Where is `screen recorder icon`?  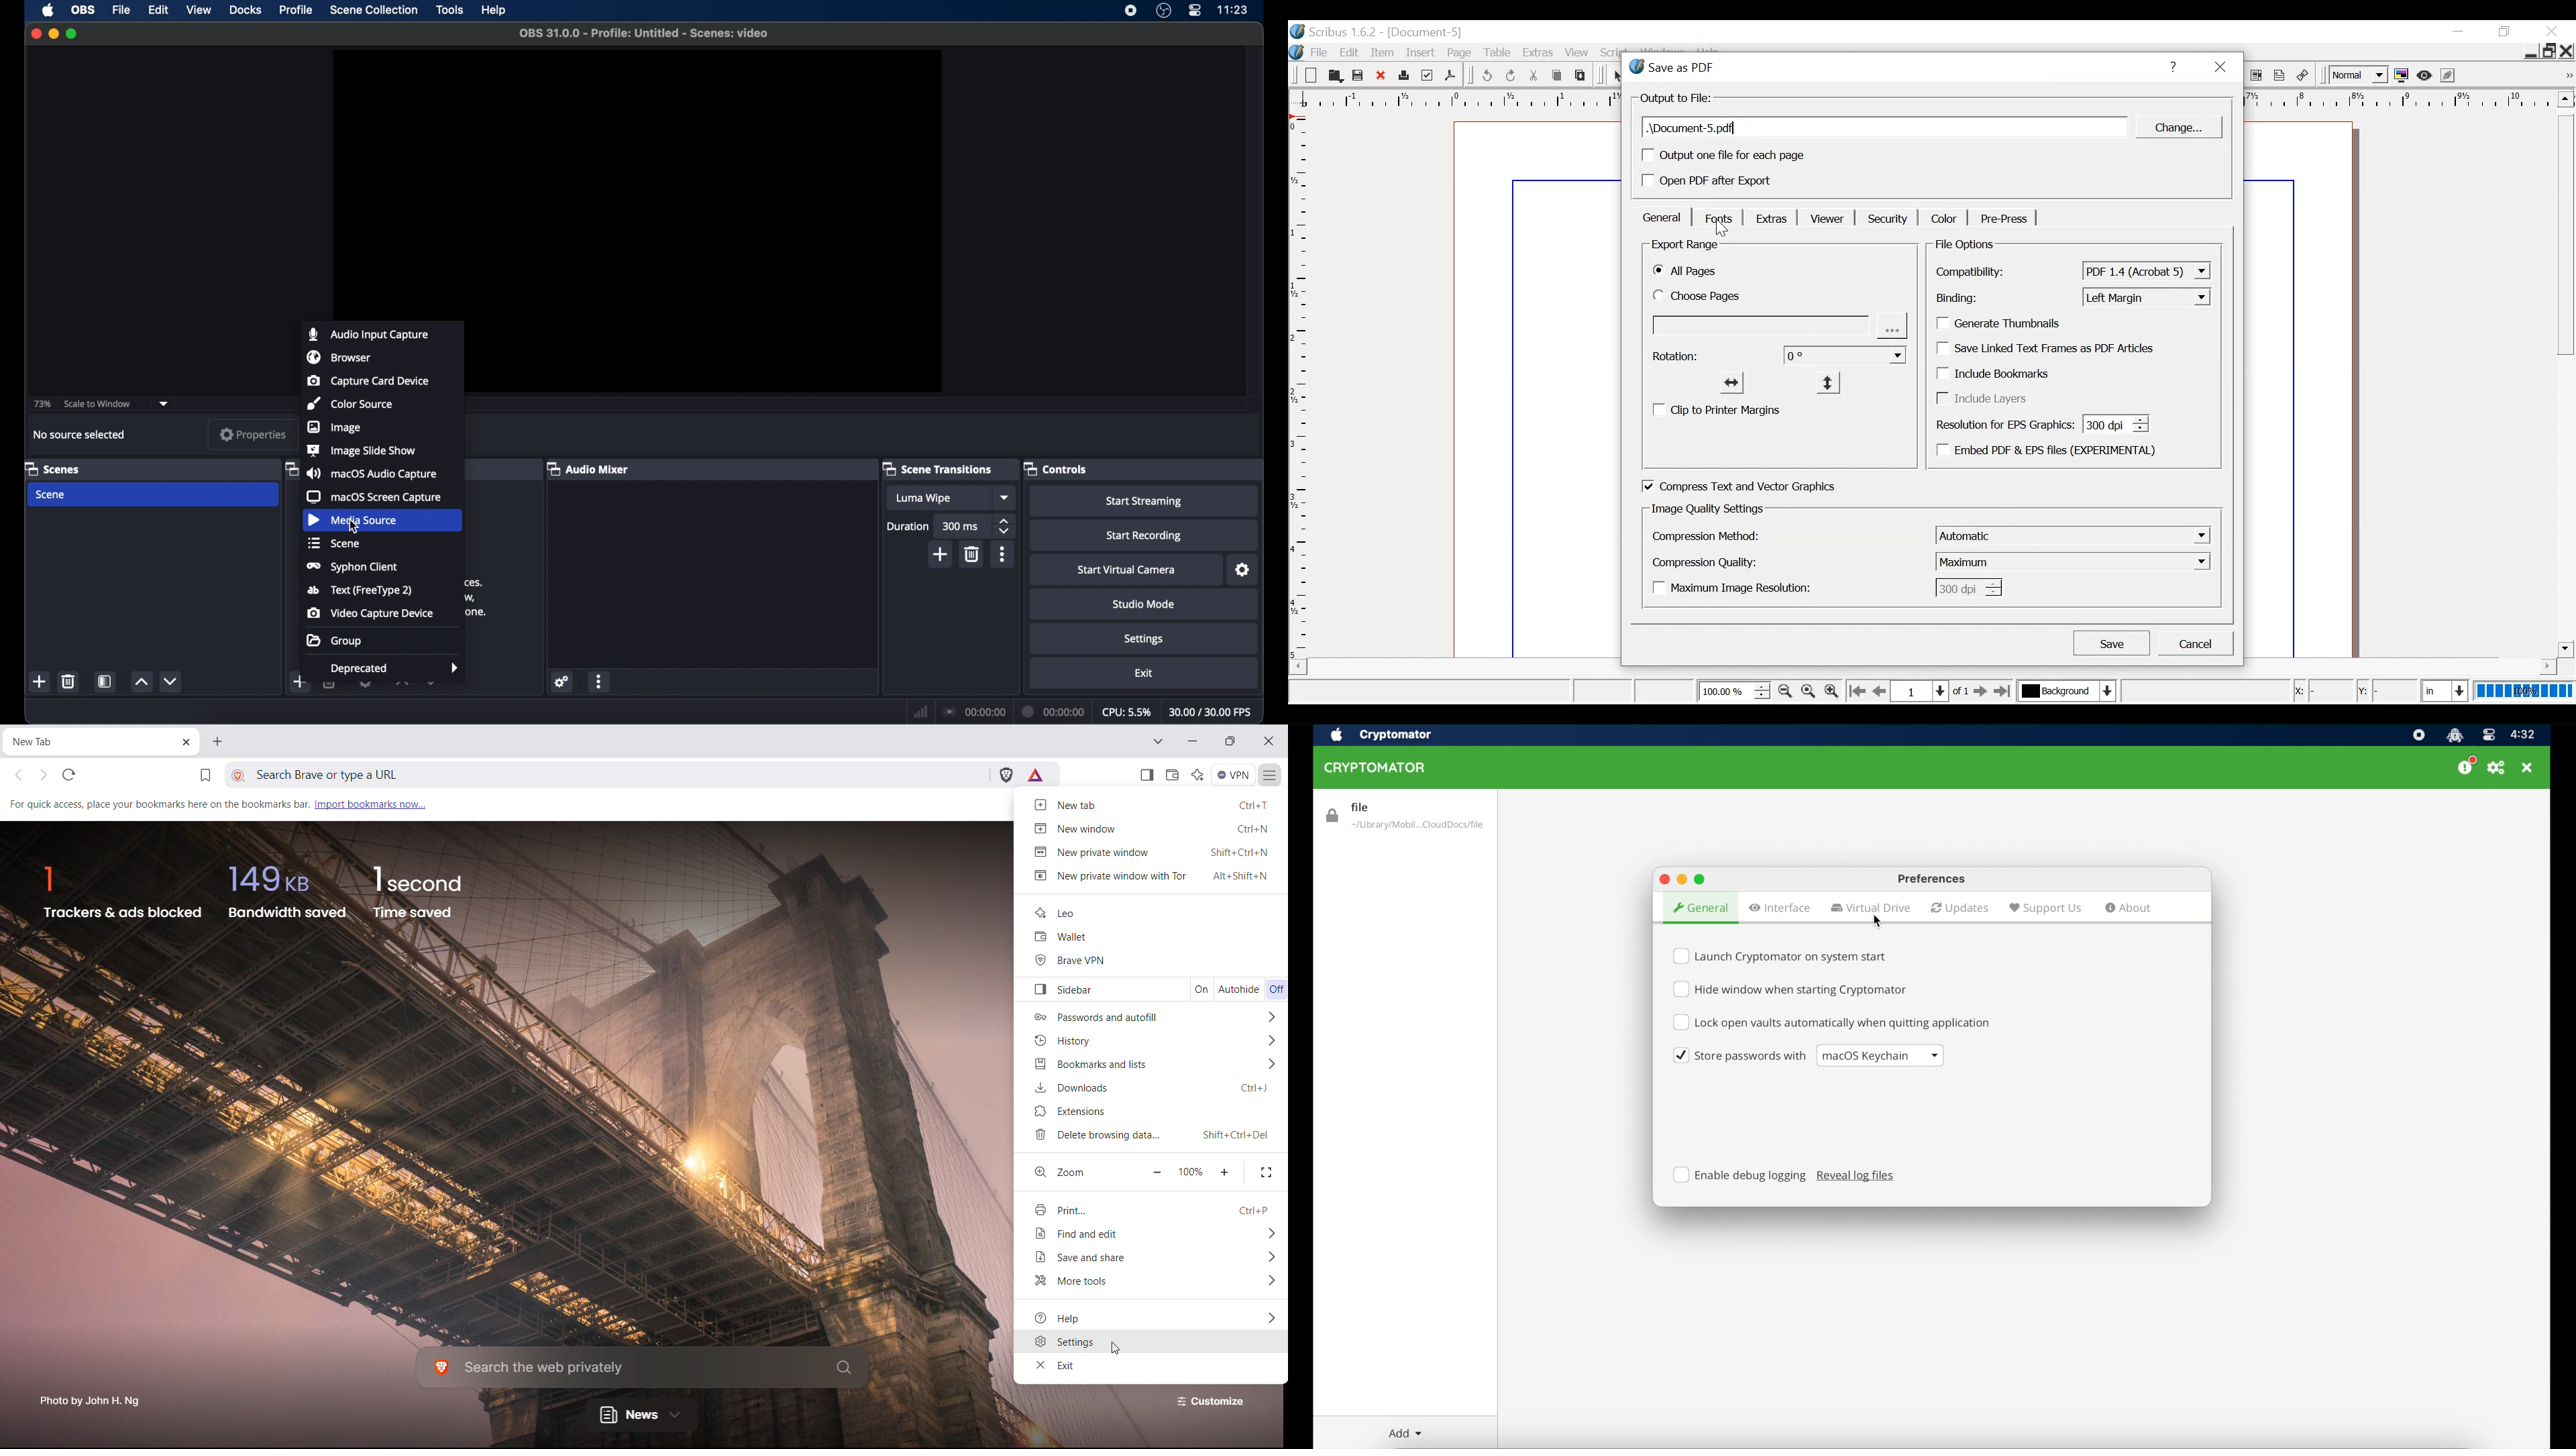
screen recorder icon is located at coordinates (1130, 11).